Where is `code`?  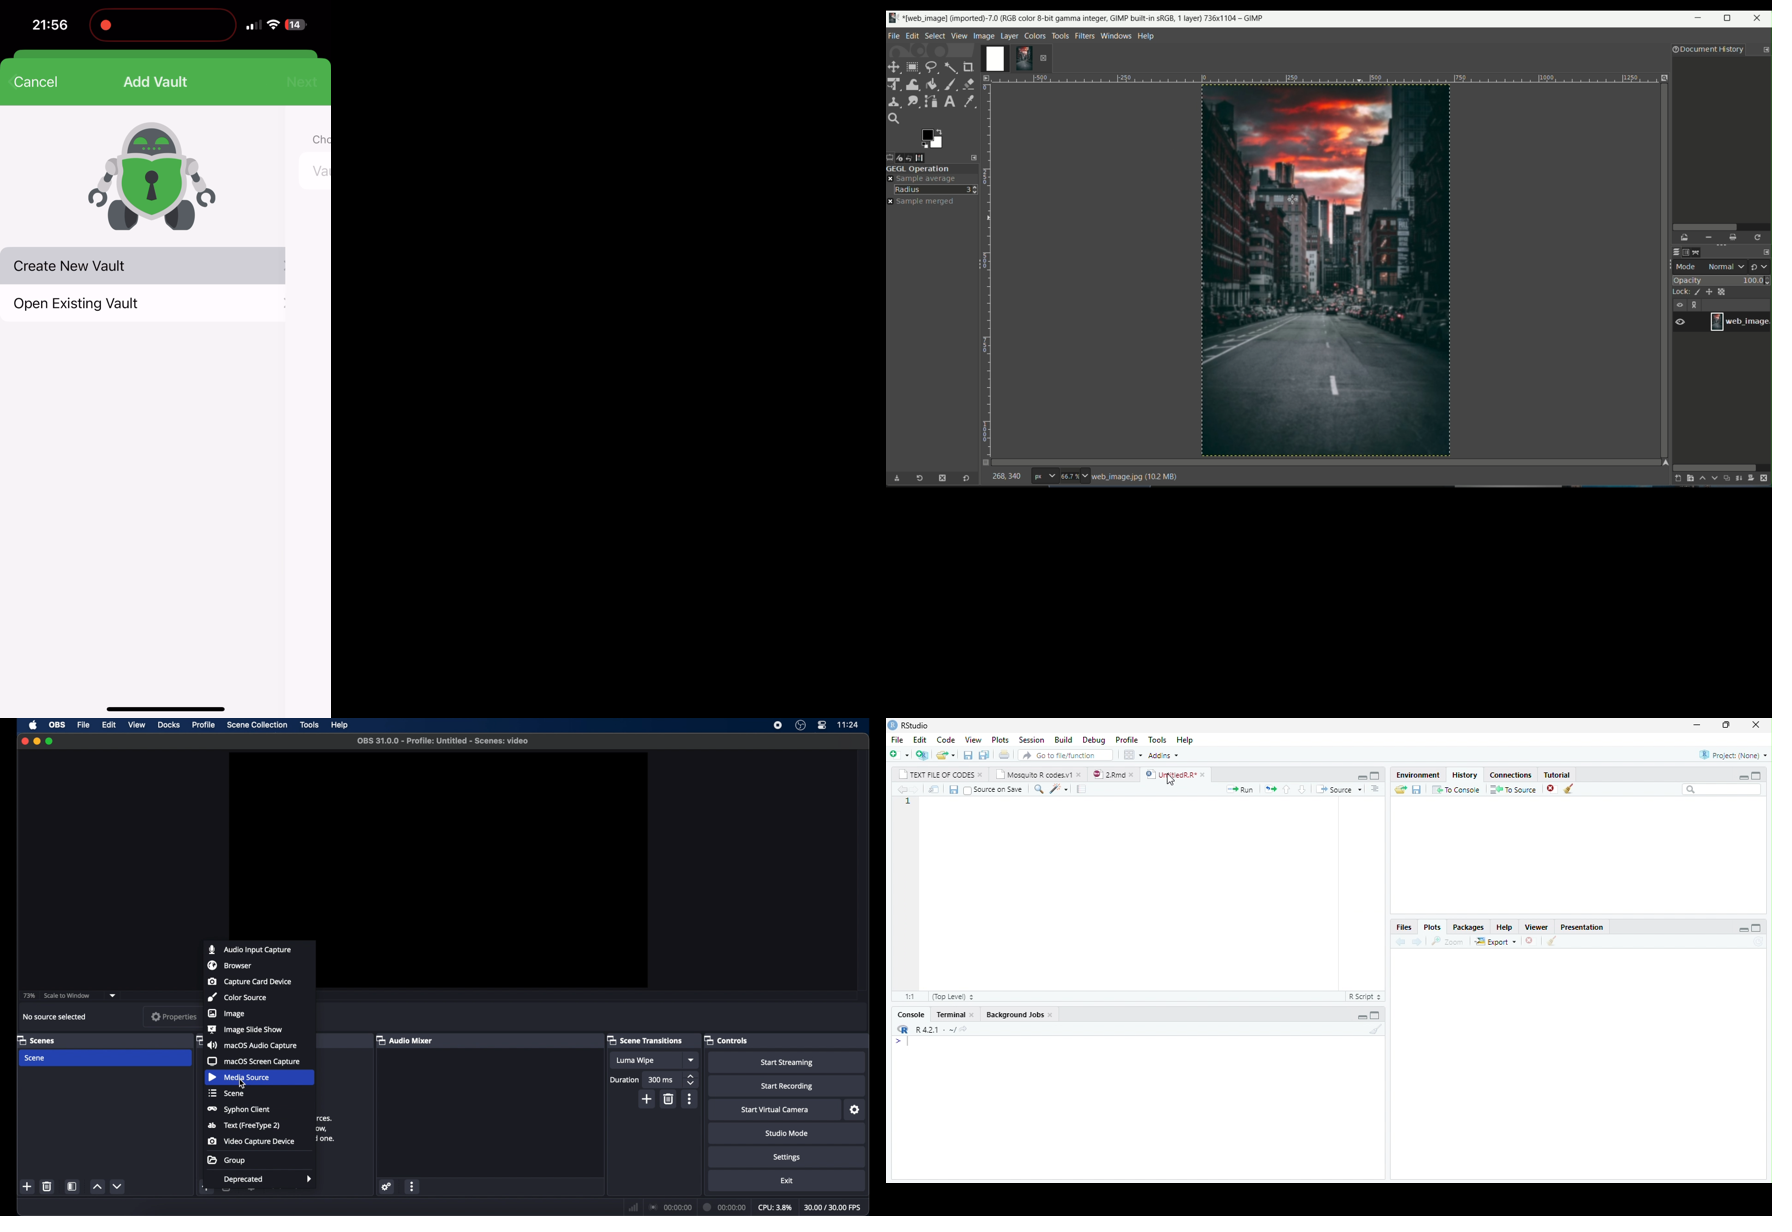 code is located at coordinates (944, 739).